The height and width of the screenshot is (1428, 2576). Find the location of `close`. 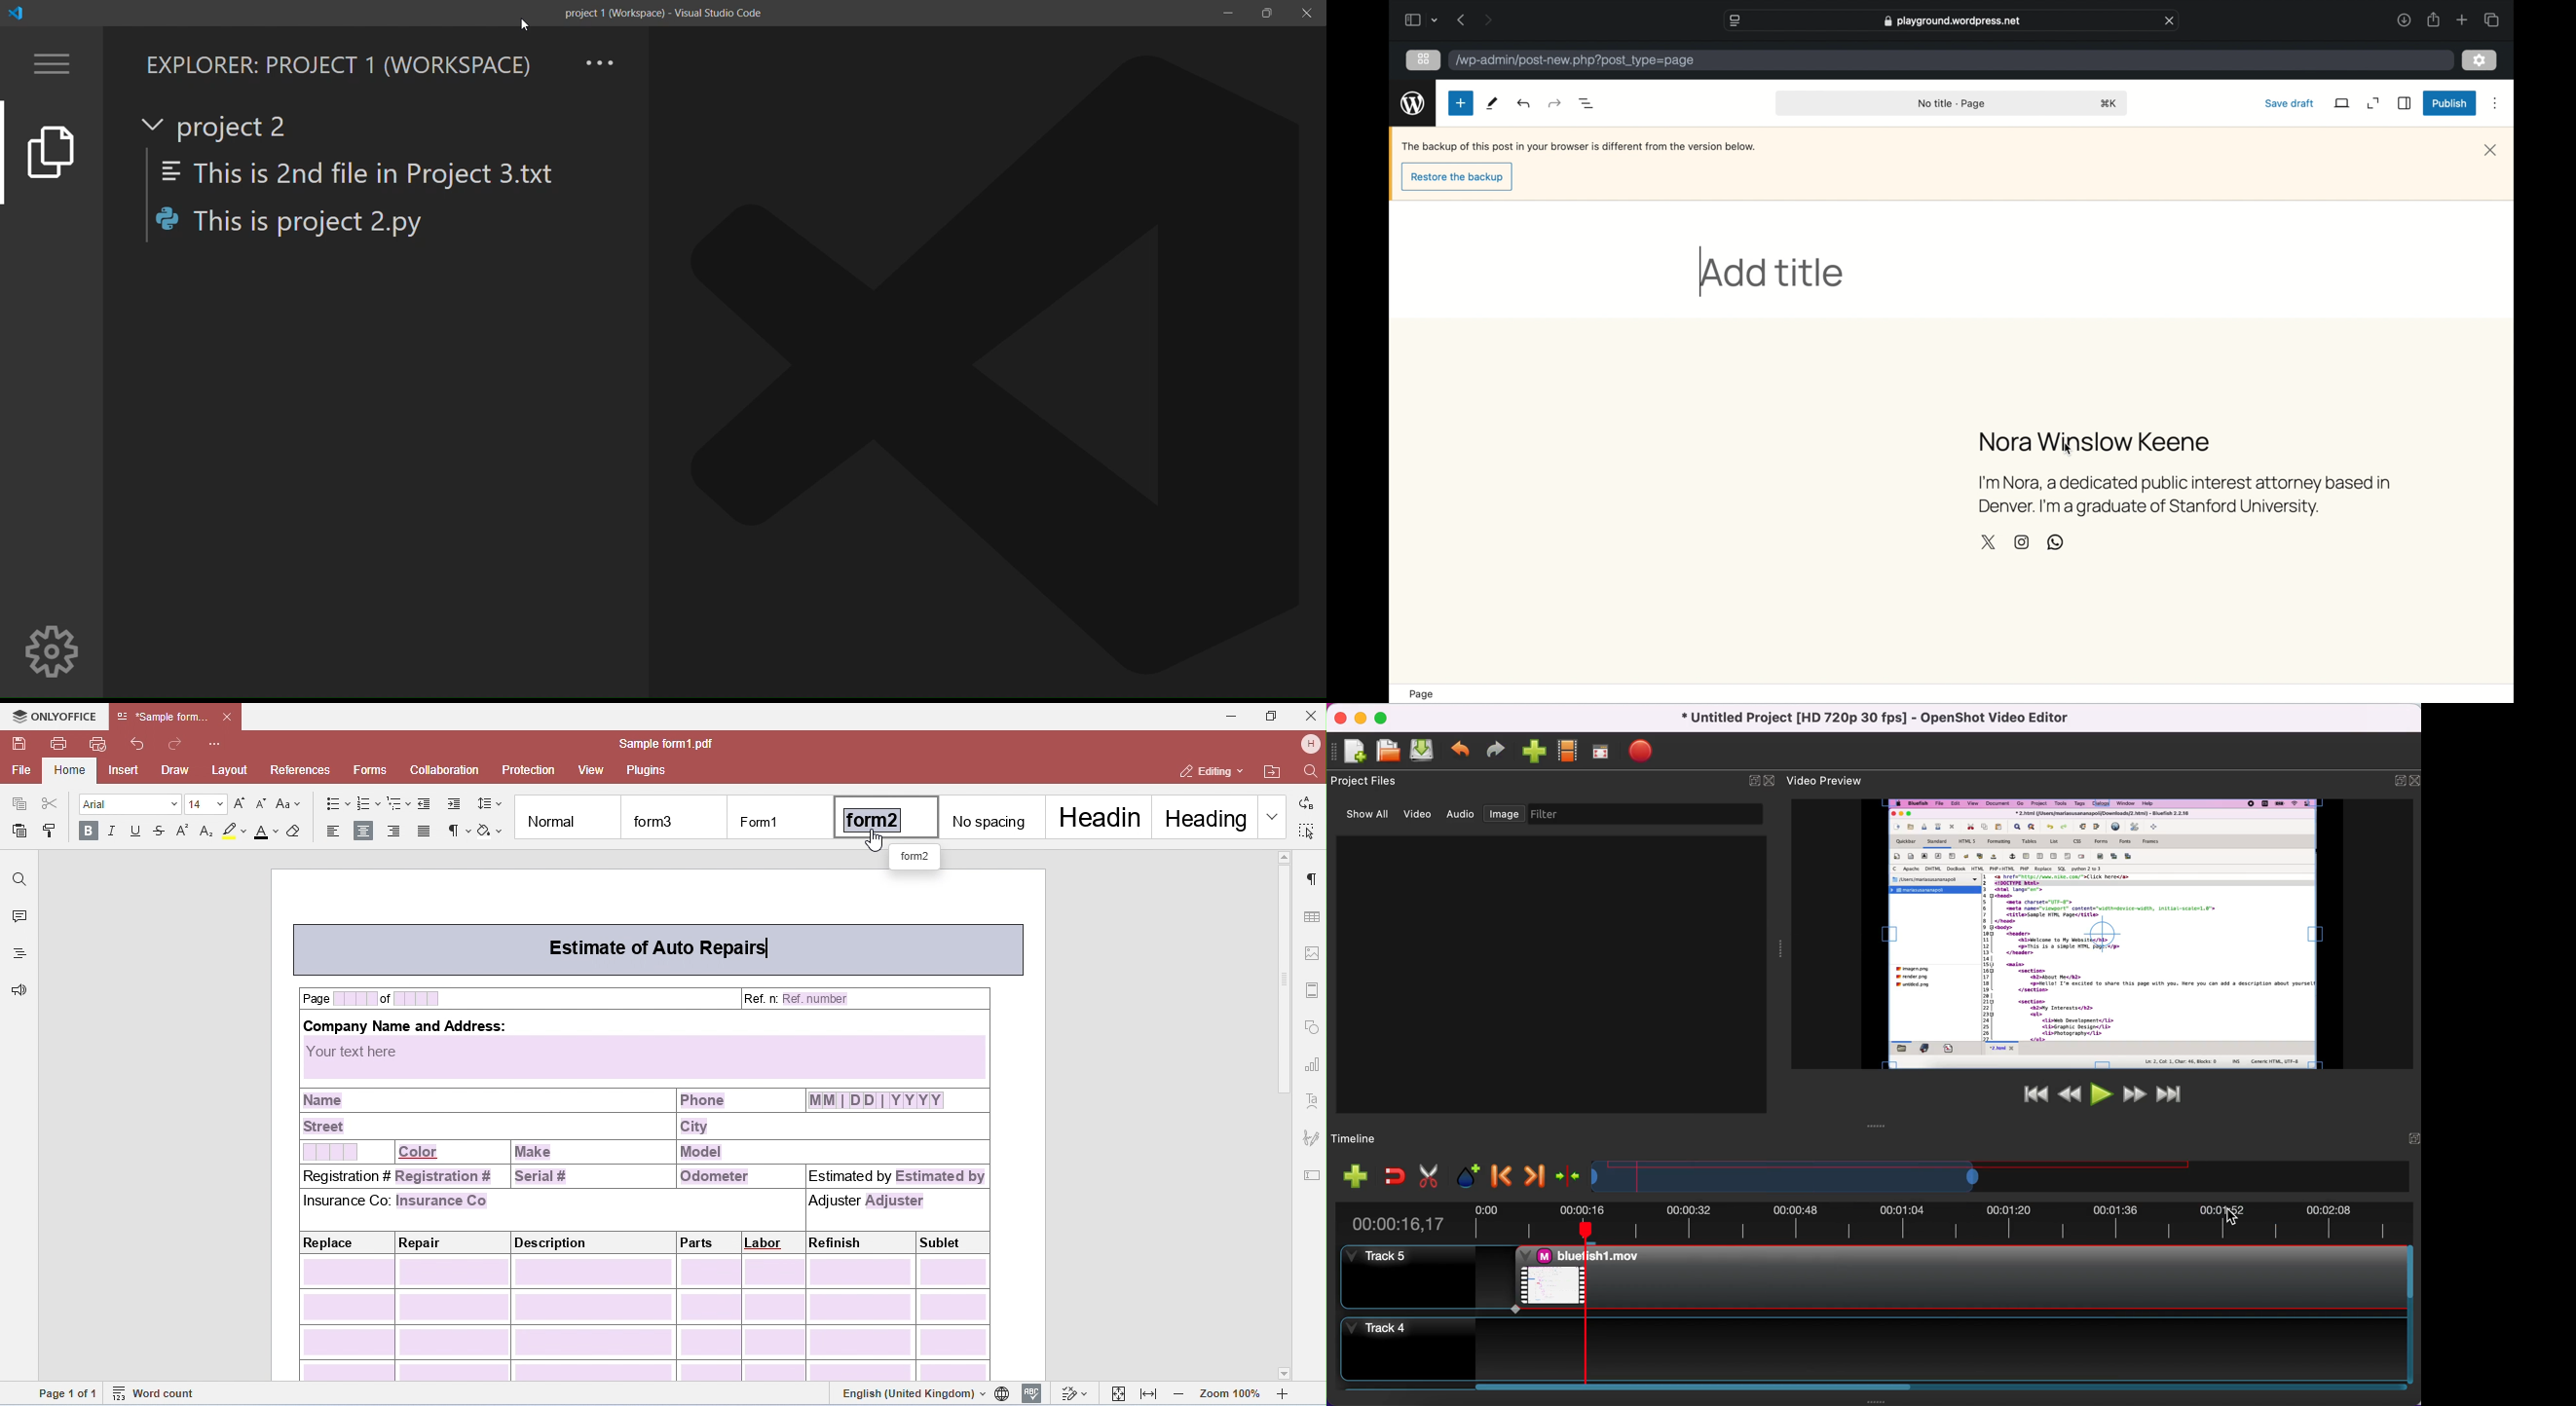

close is located at coordinates (1343, 720).